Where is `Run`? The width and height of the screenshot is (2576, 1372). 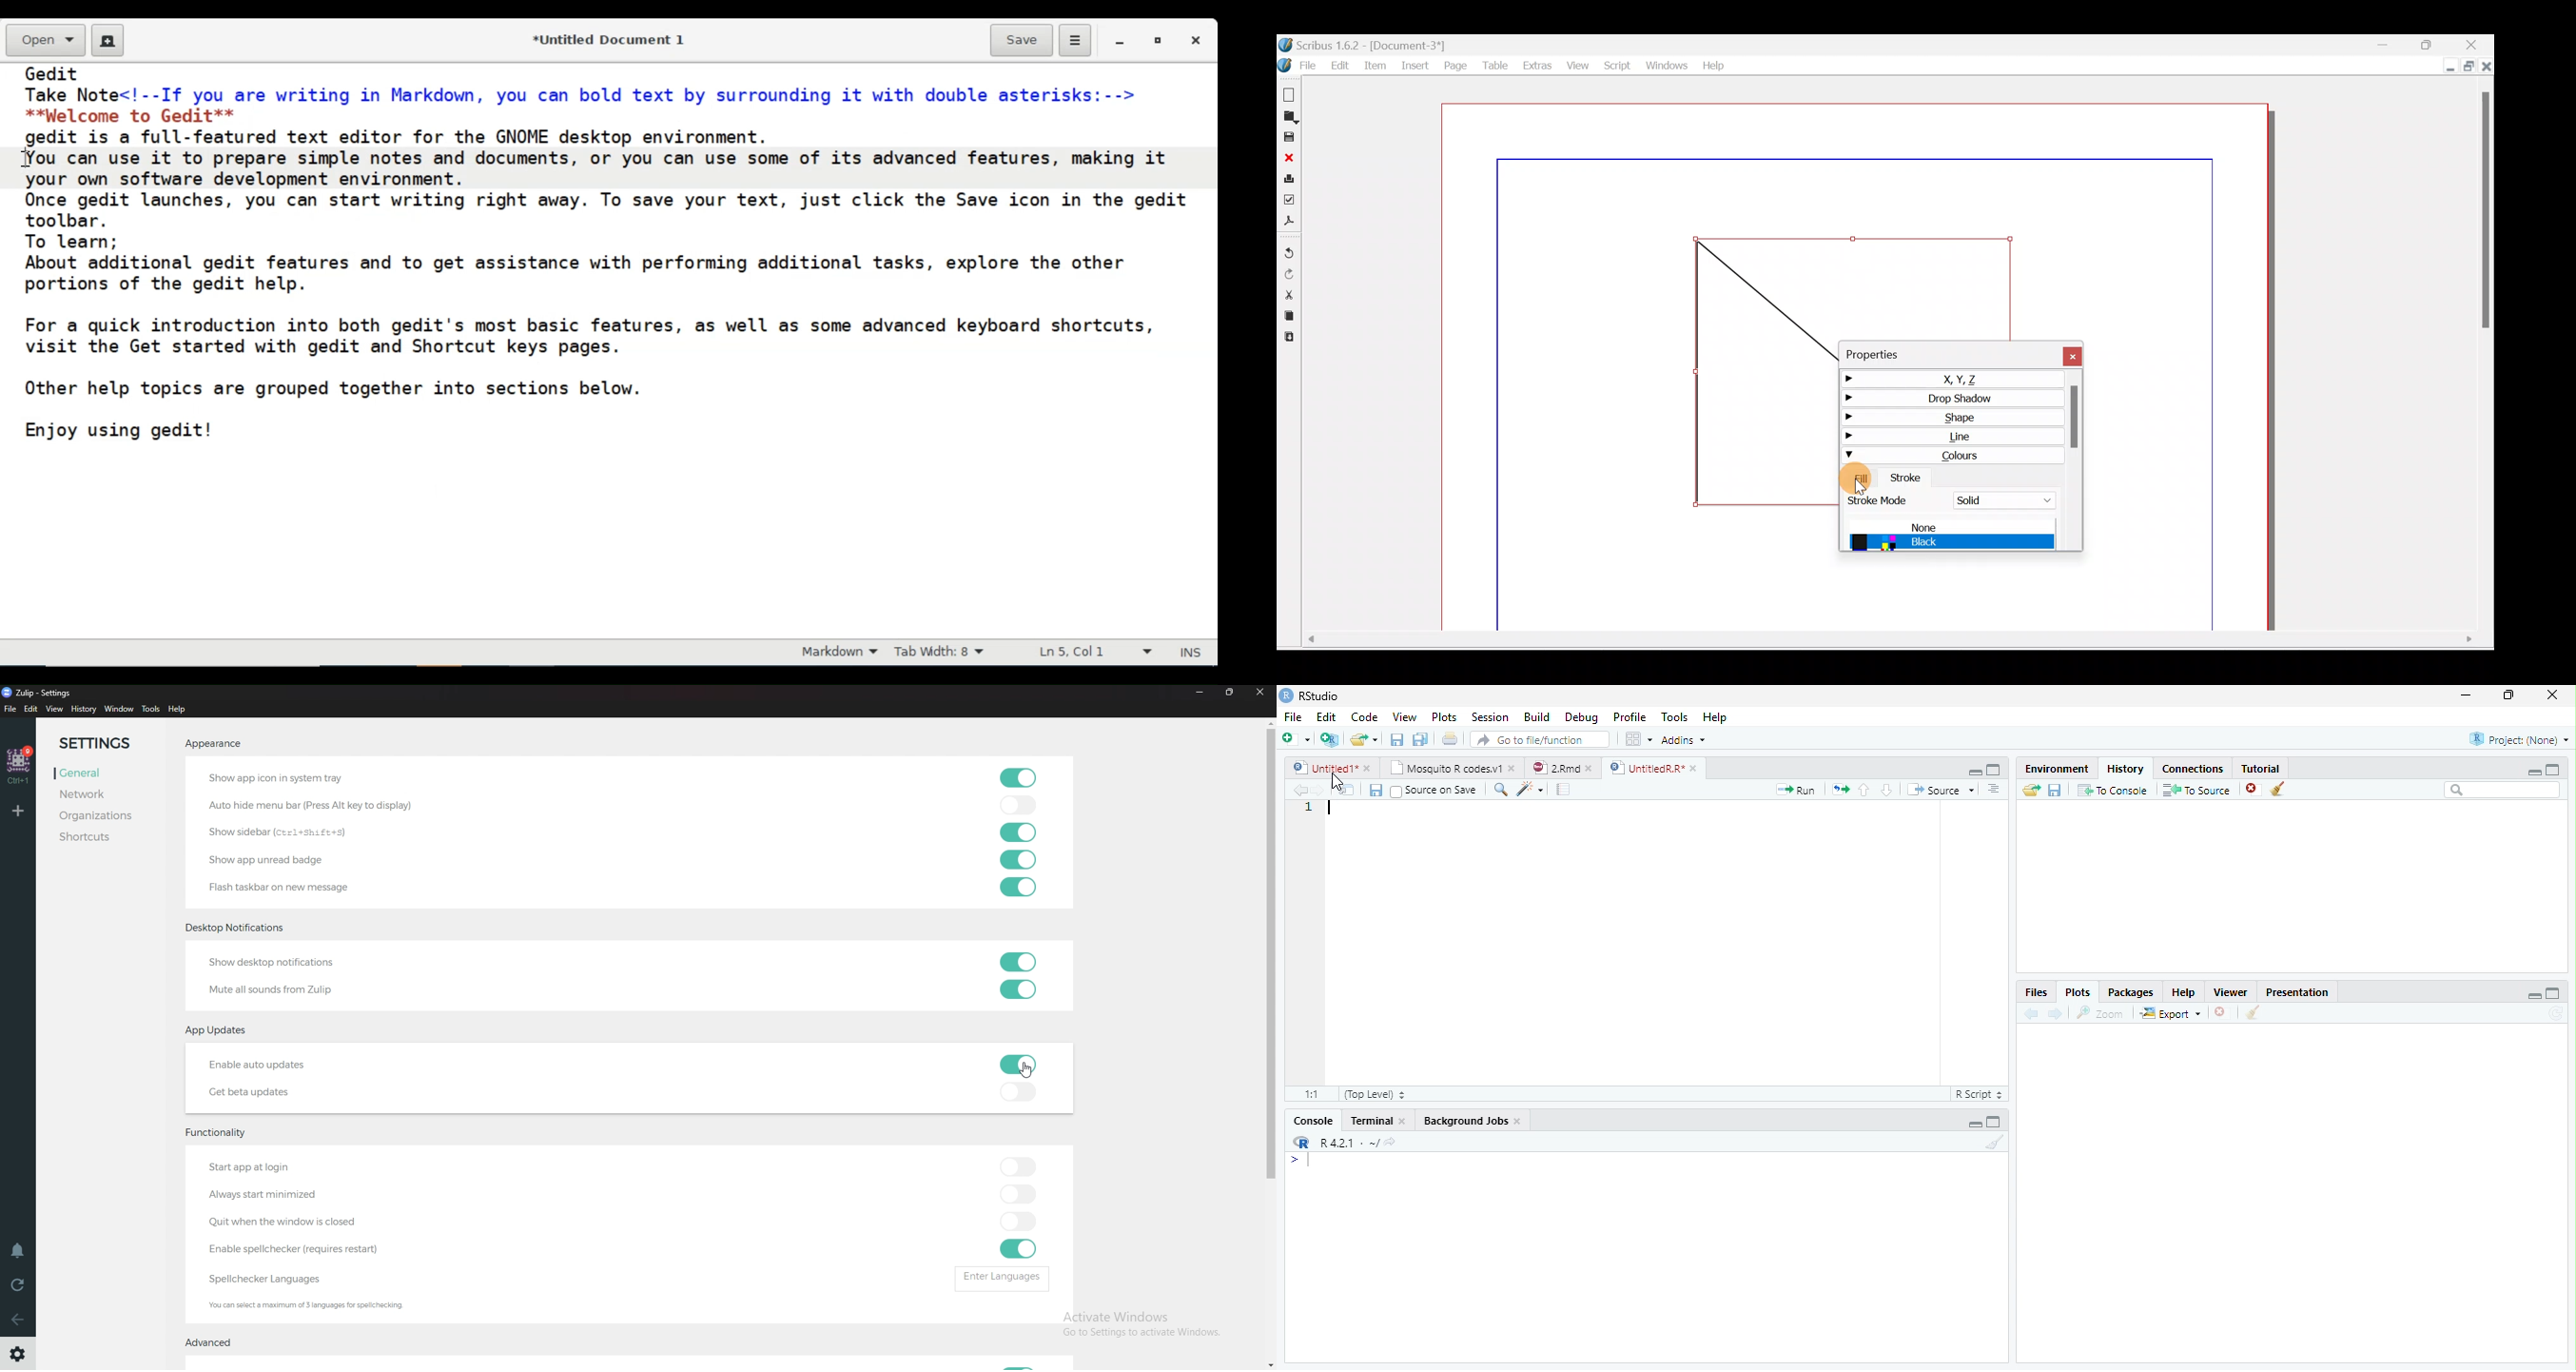
Run is located at coordinates (1796, 791).